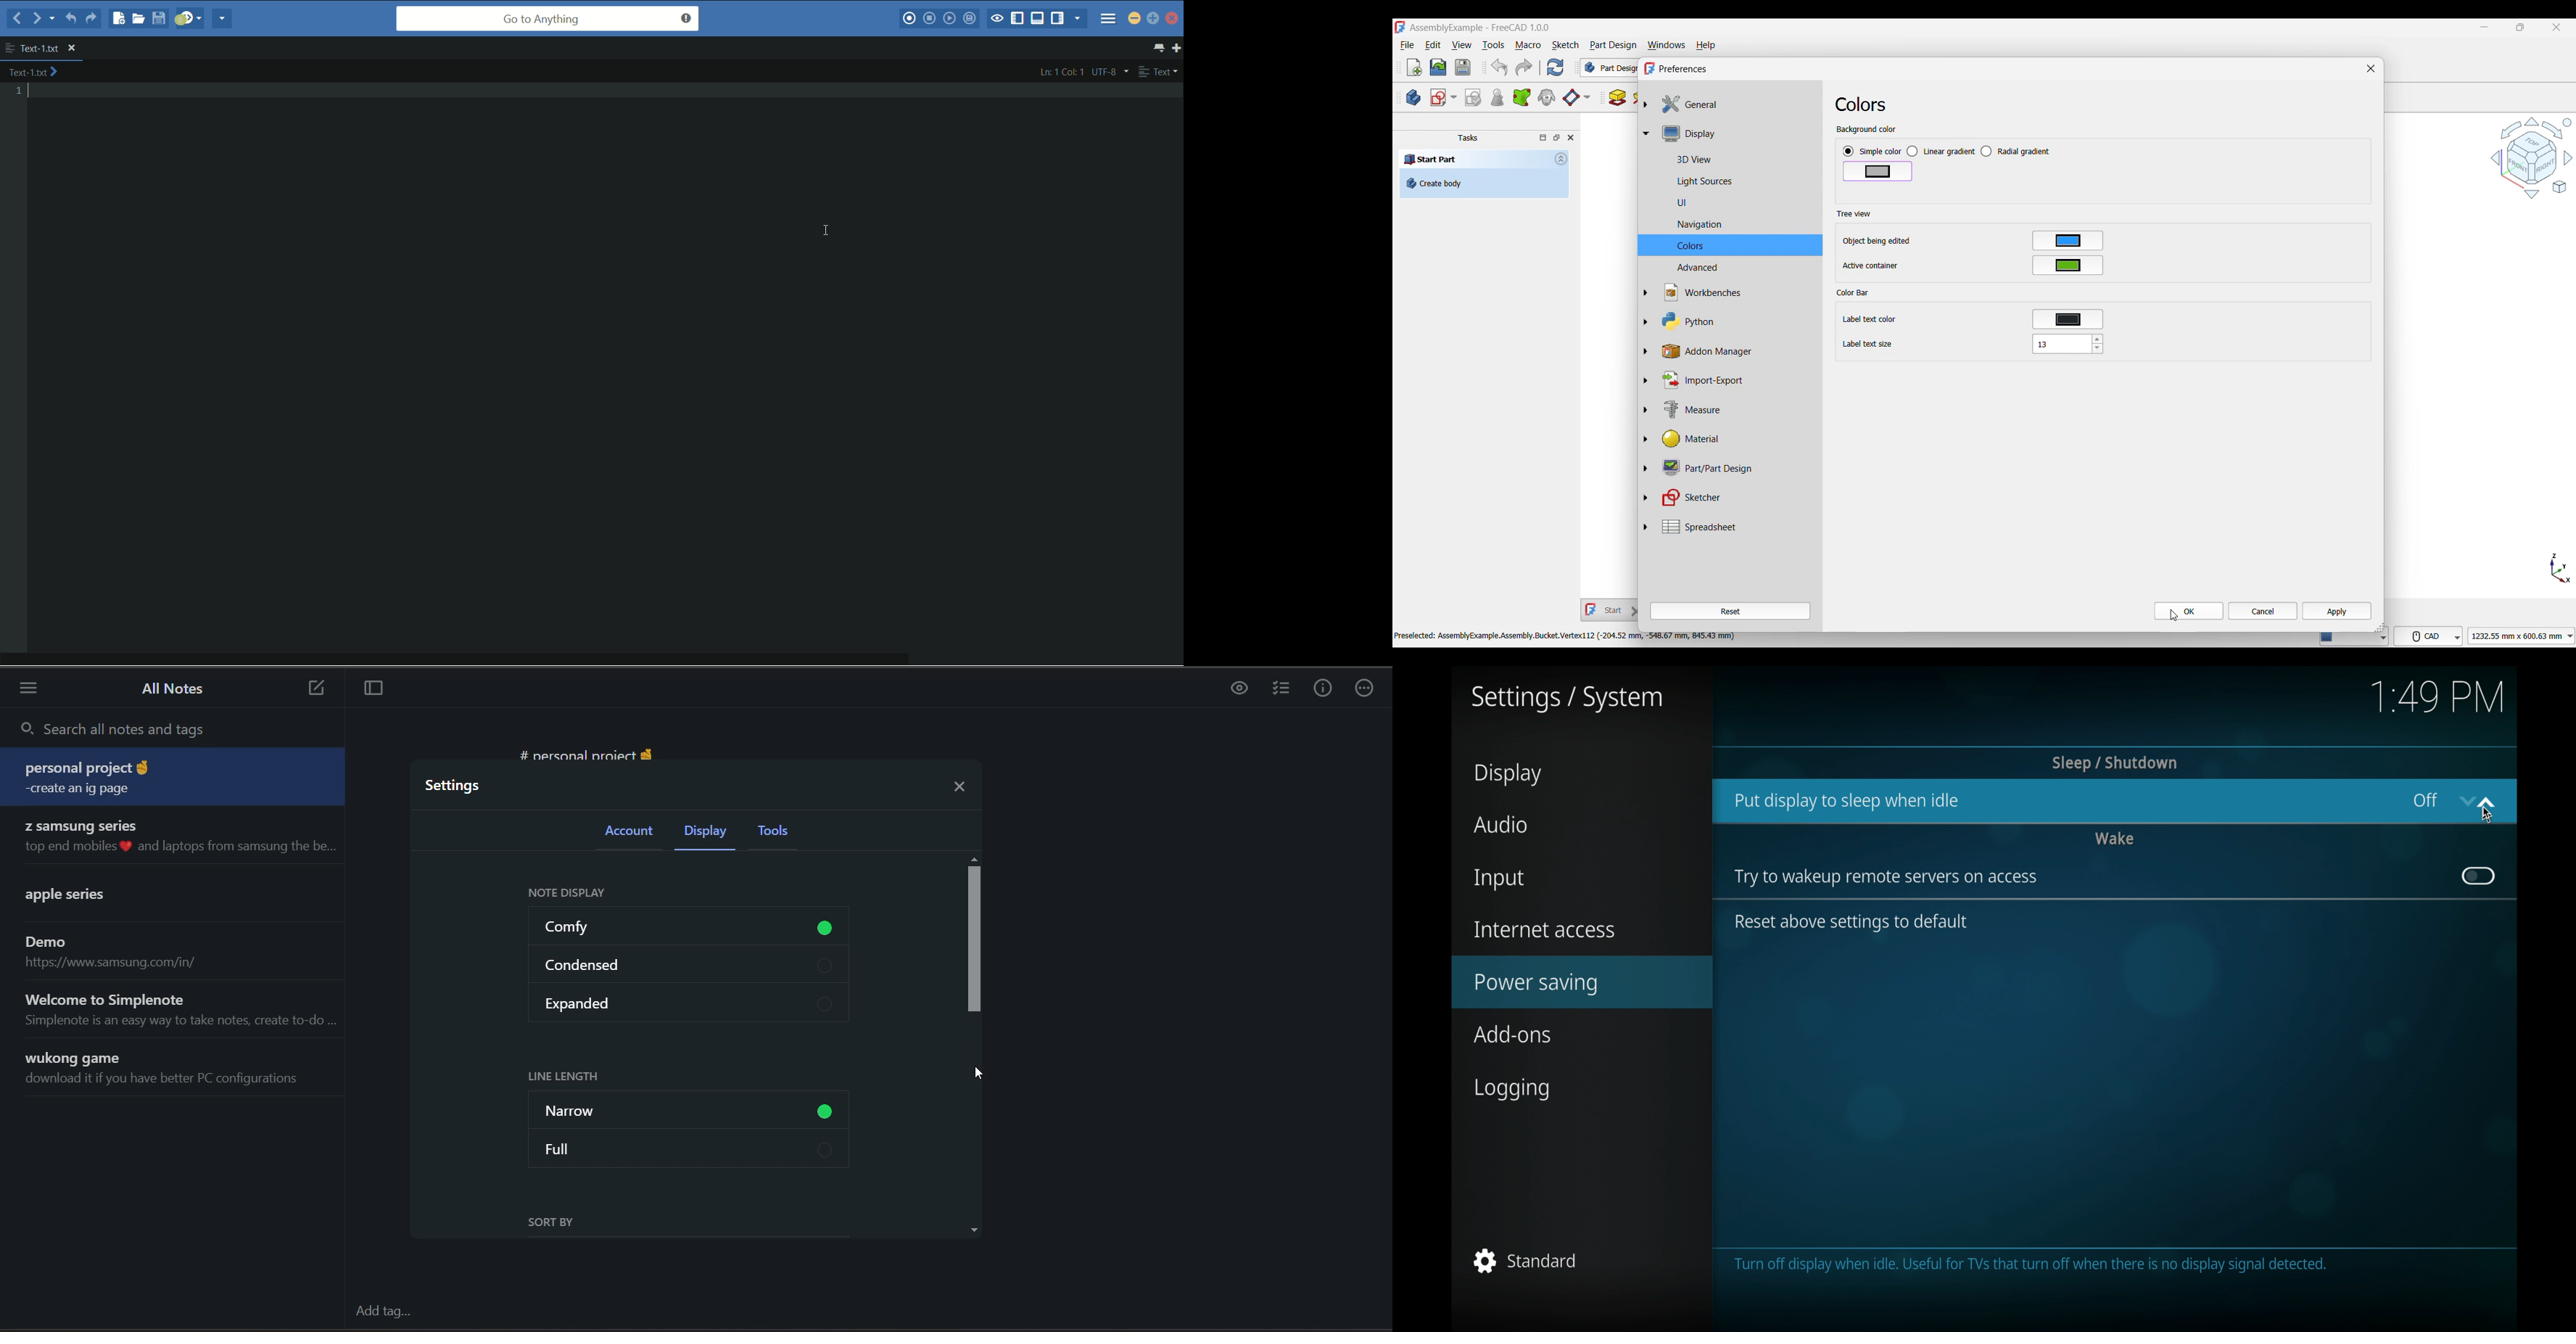  Describe the element at coordinates (1281, 689) in the screenshot. I see `insert checklist` at that location.